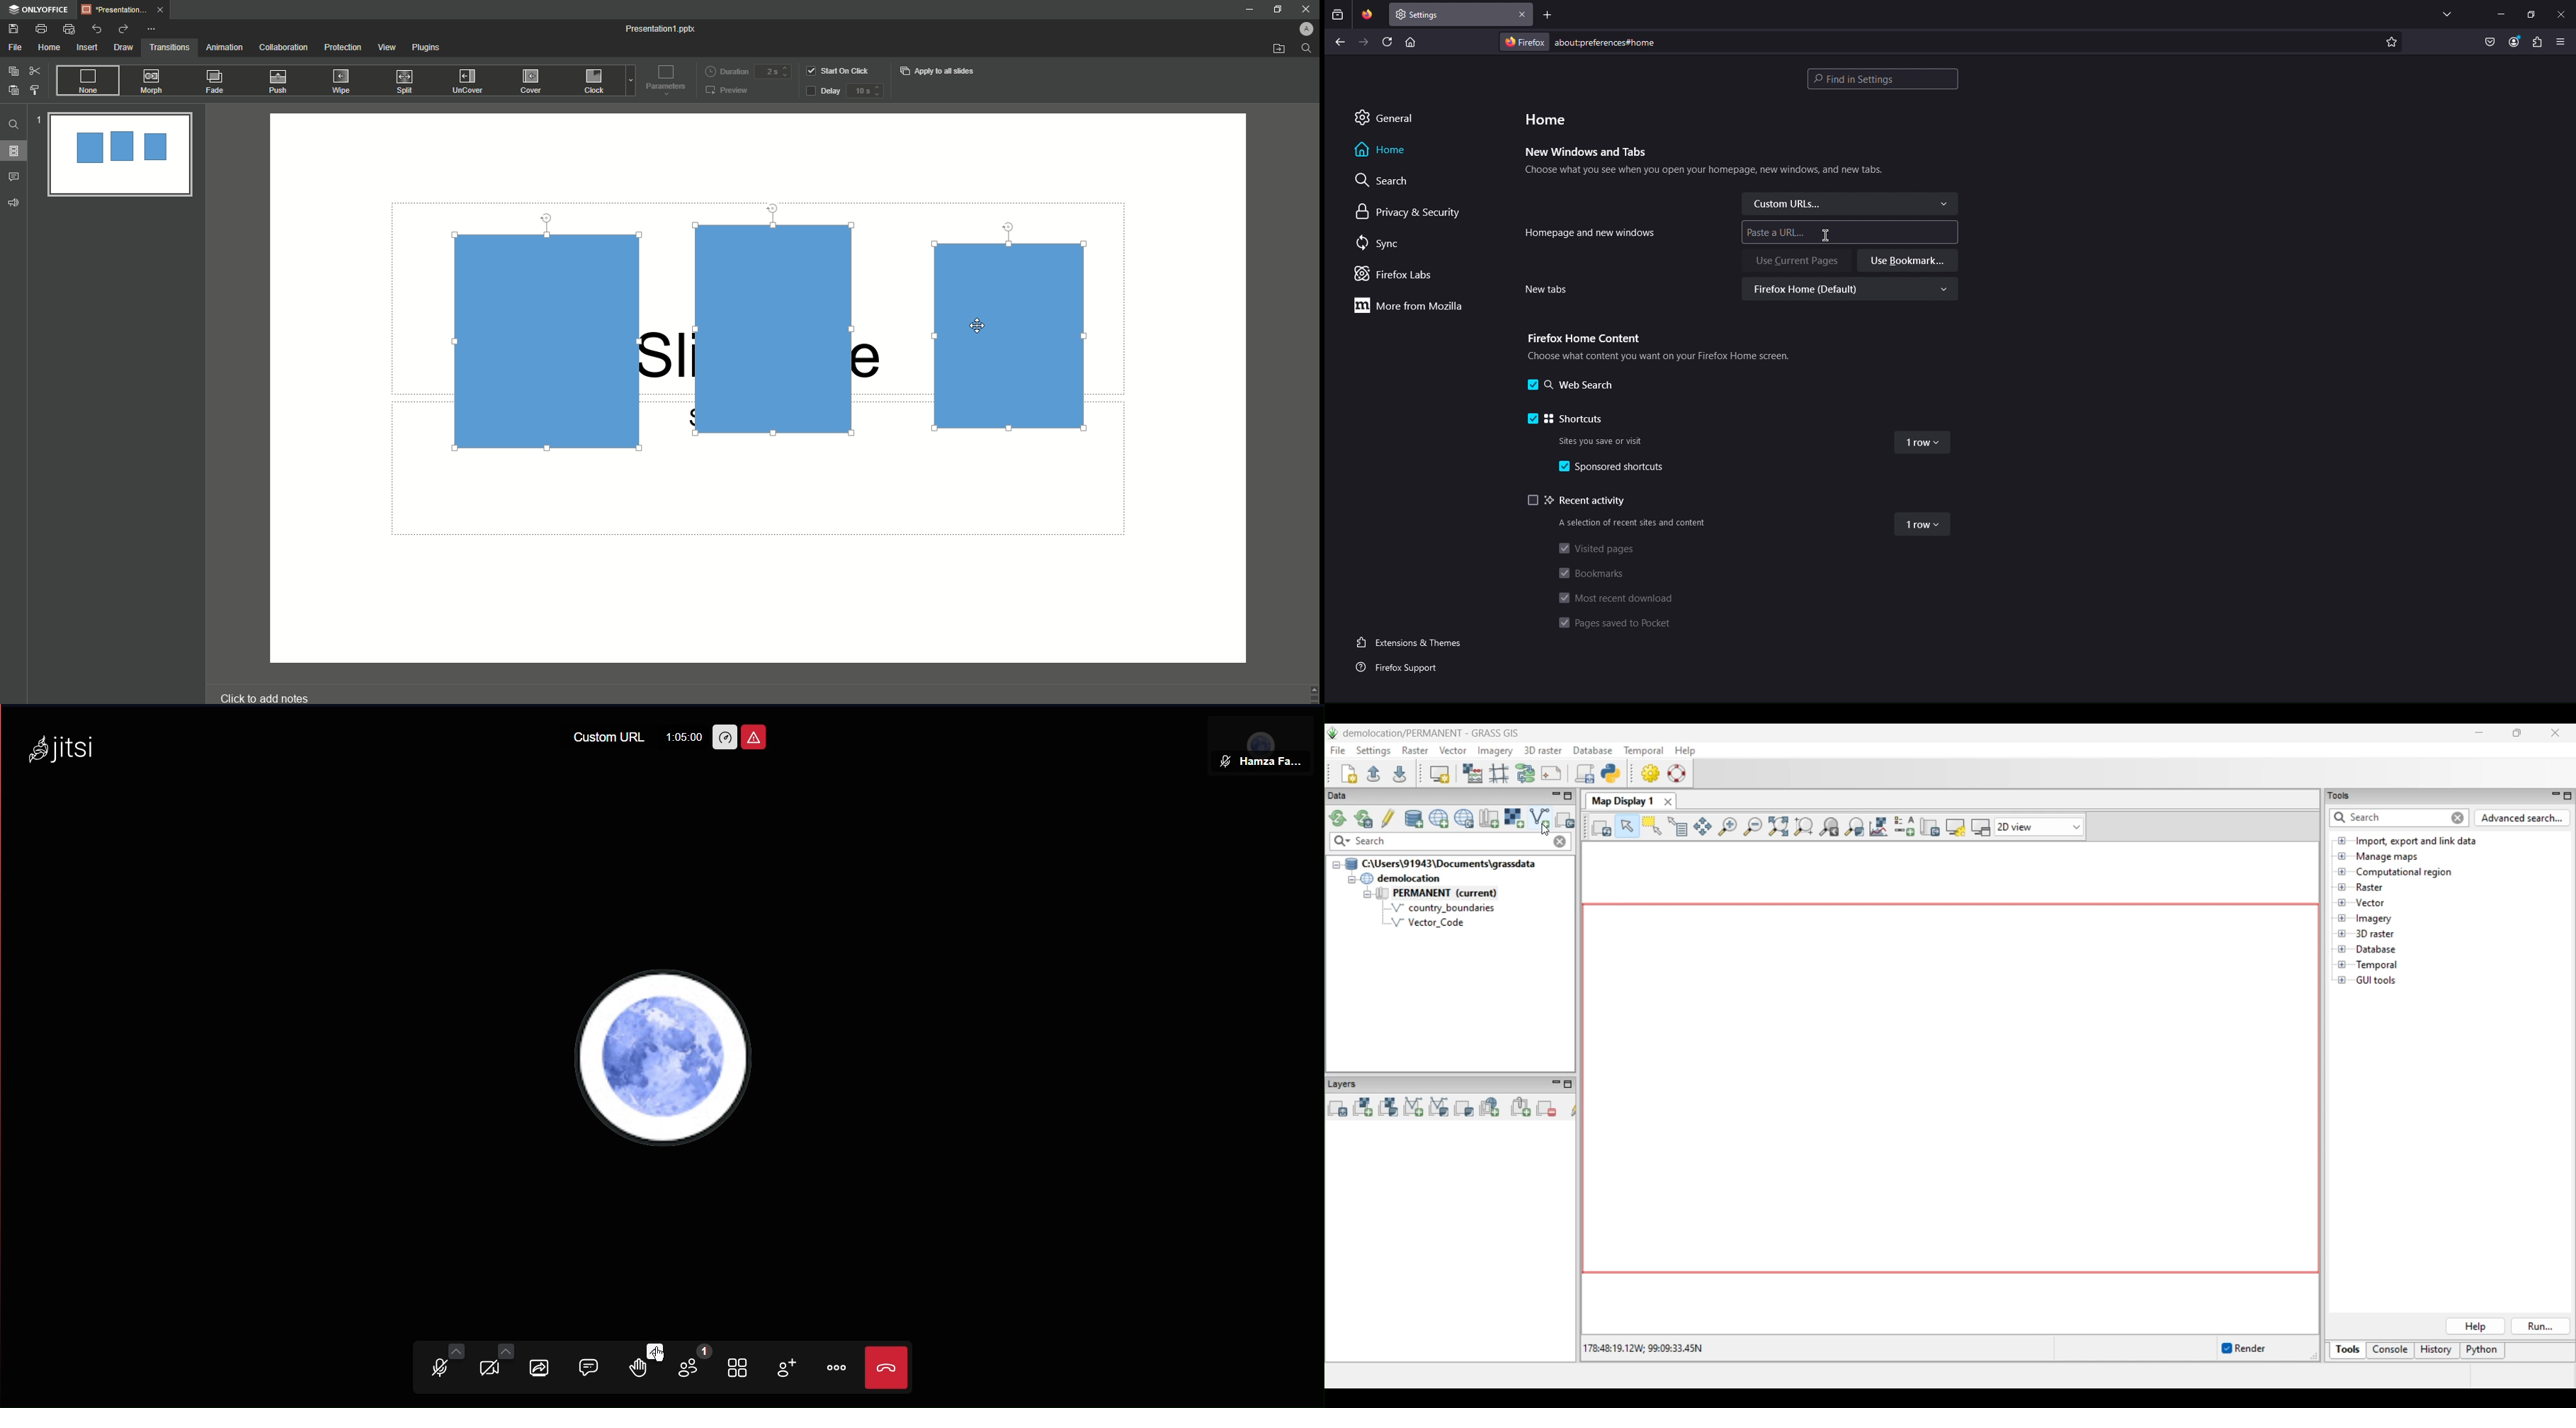  What do you see at coordinates (1590, 231) in the screenshot?
I see `Homepage and new windows` at bounding box center [1590, 231].